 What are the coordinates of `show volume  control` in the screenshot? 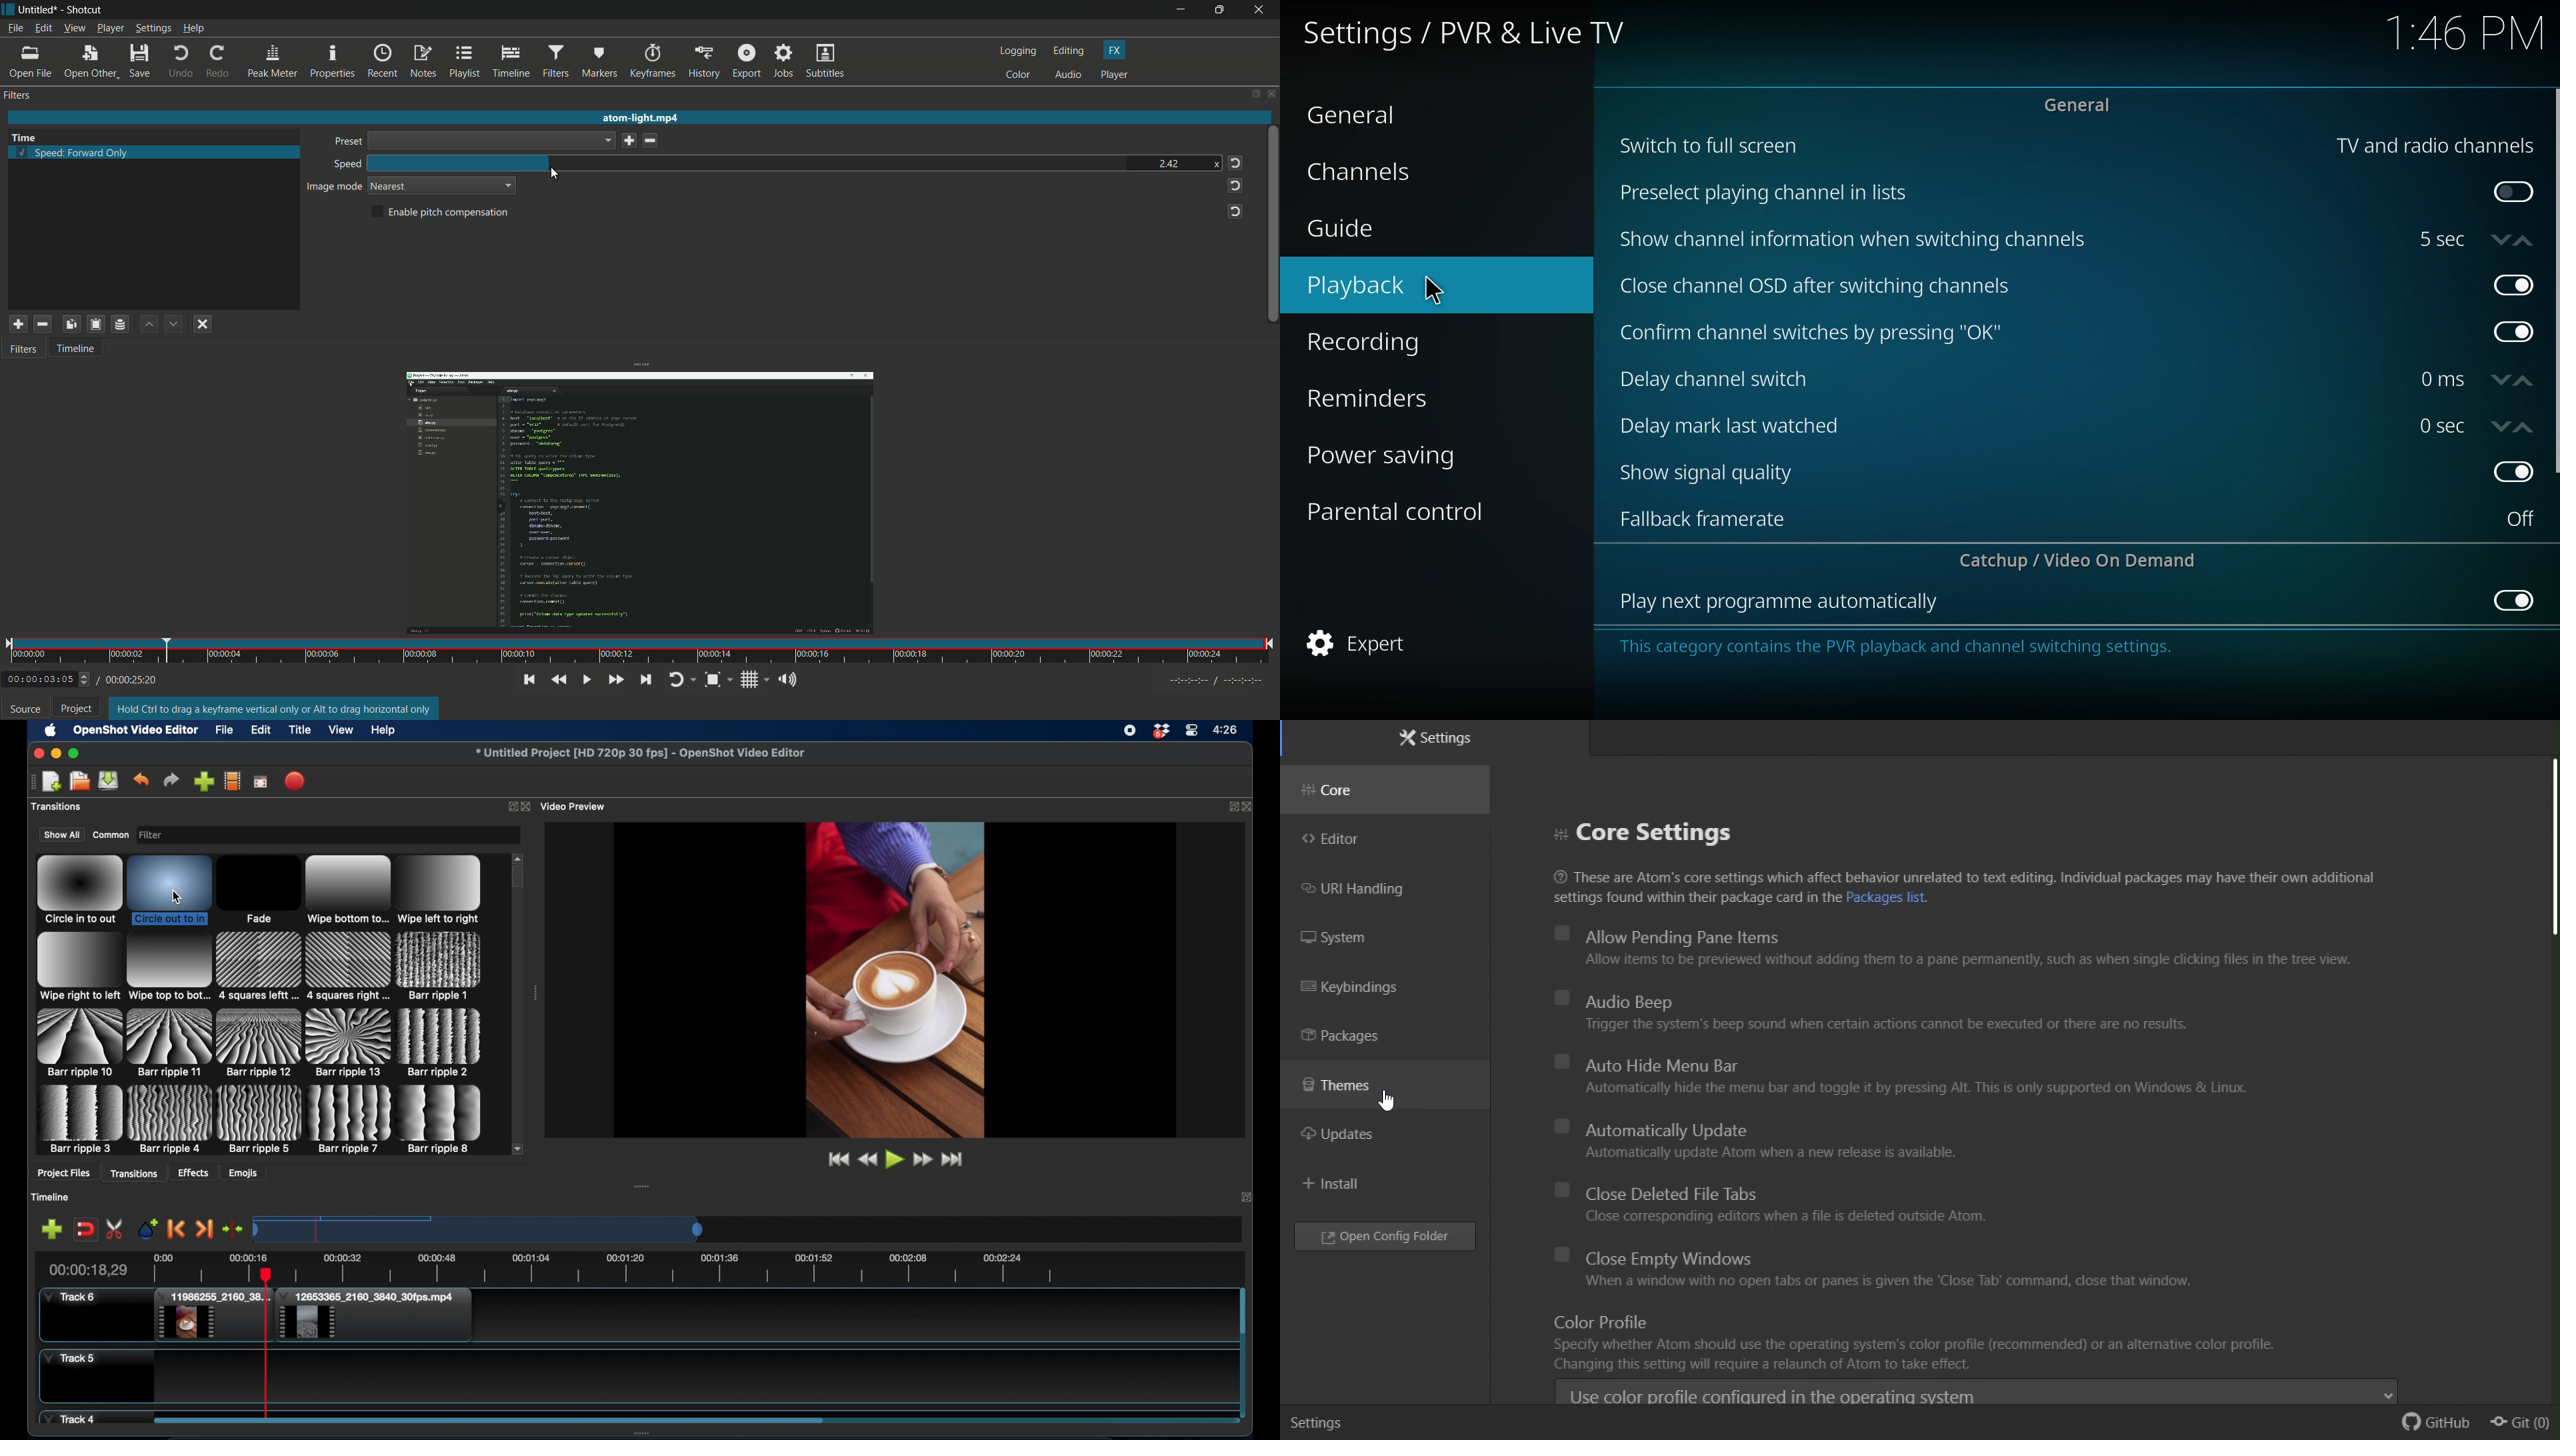 It's located at (787, 681).